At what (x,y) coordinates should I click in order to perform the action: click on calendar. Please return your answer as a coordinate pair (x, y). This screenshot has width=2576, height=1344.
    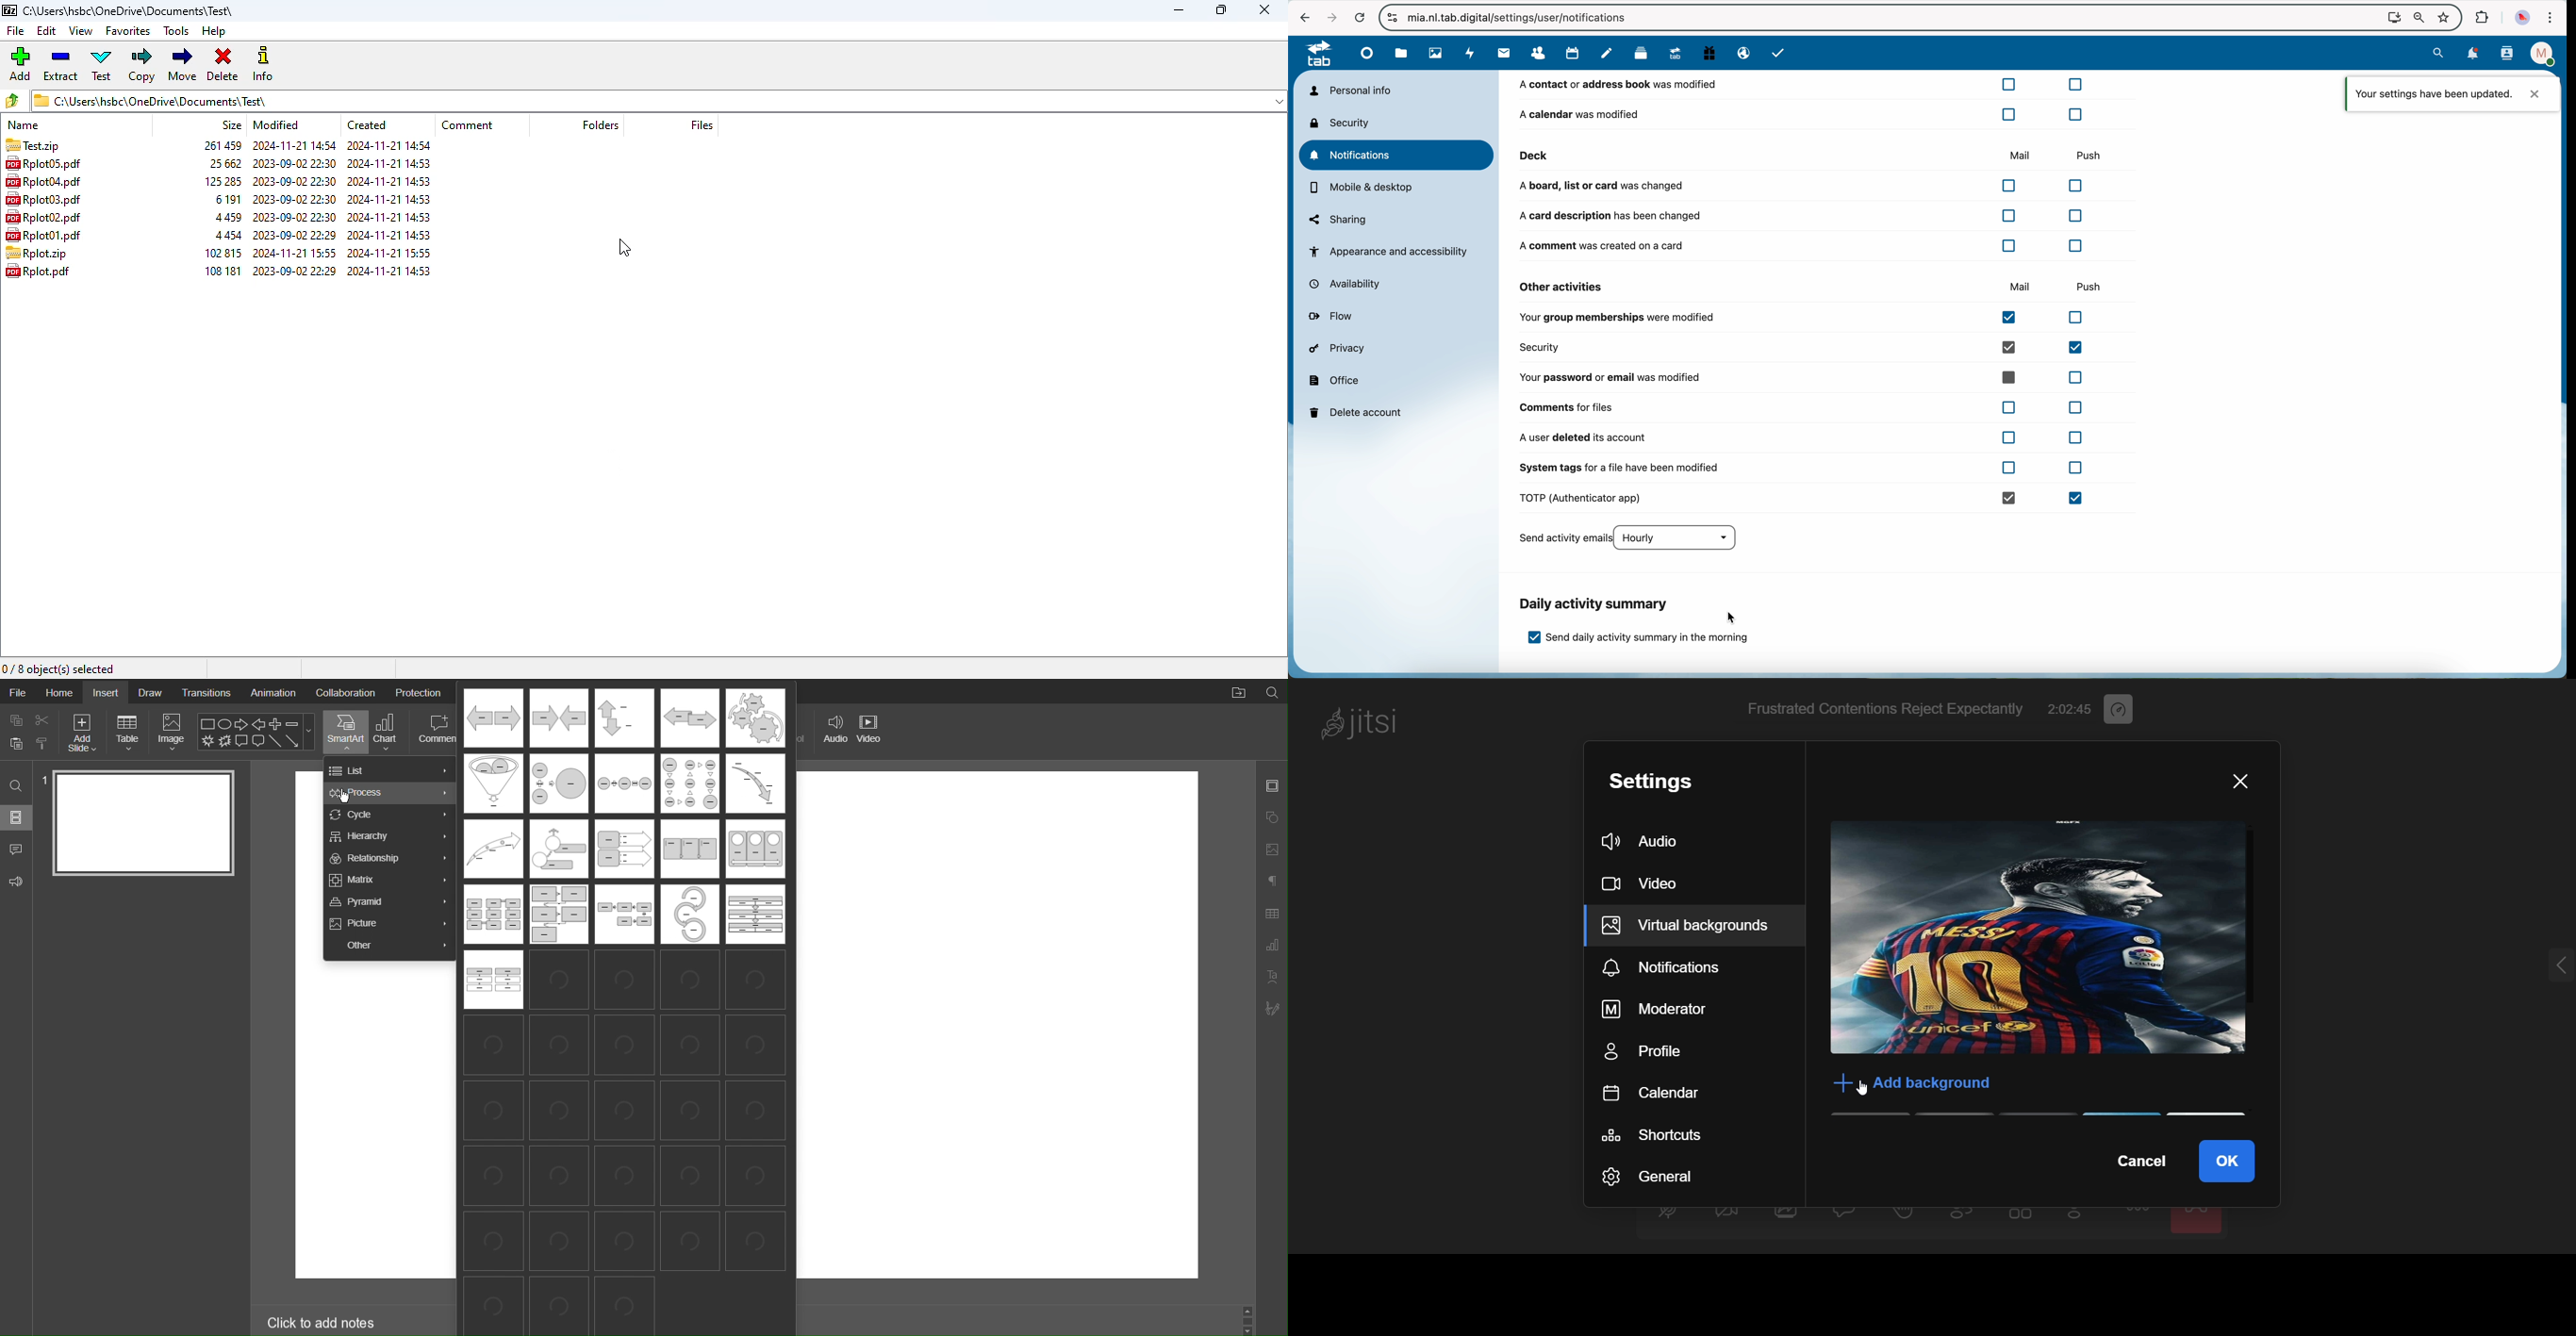
    Looking at the image, I should click on (1674, 1093).